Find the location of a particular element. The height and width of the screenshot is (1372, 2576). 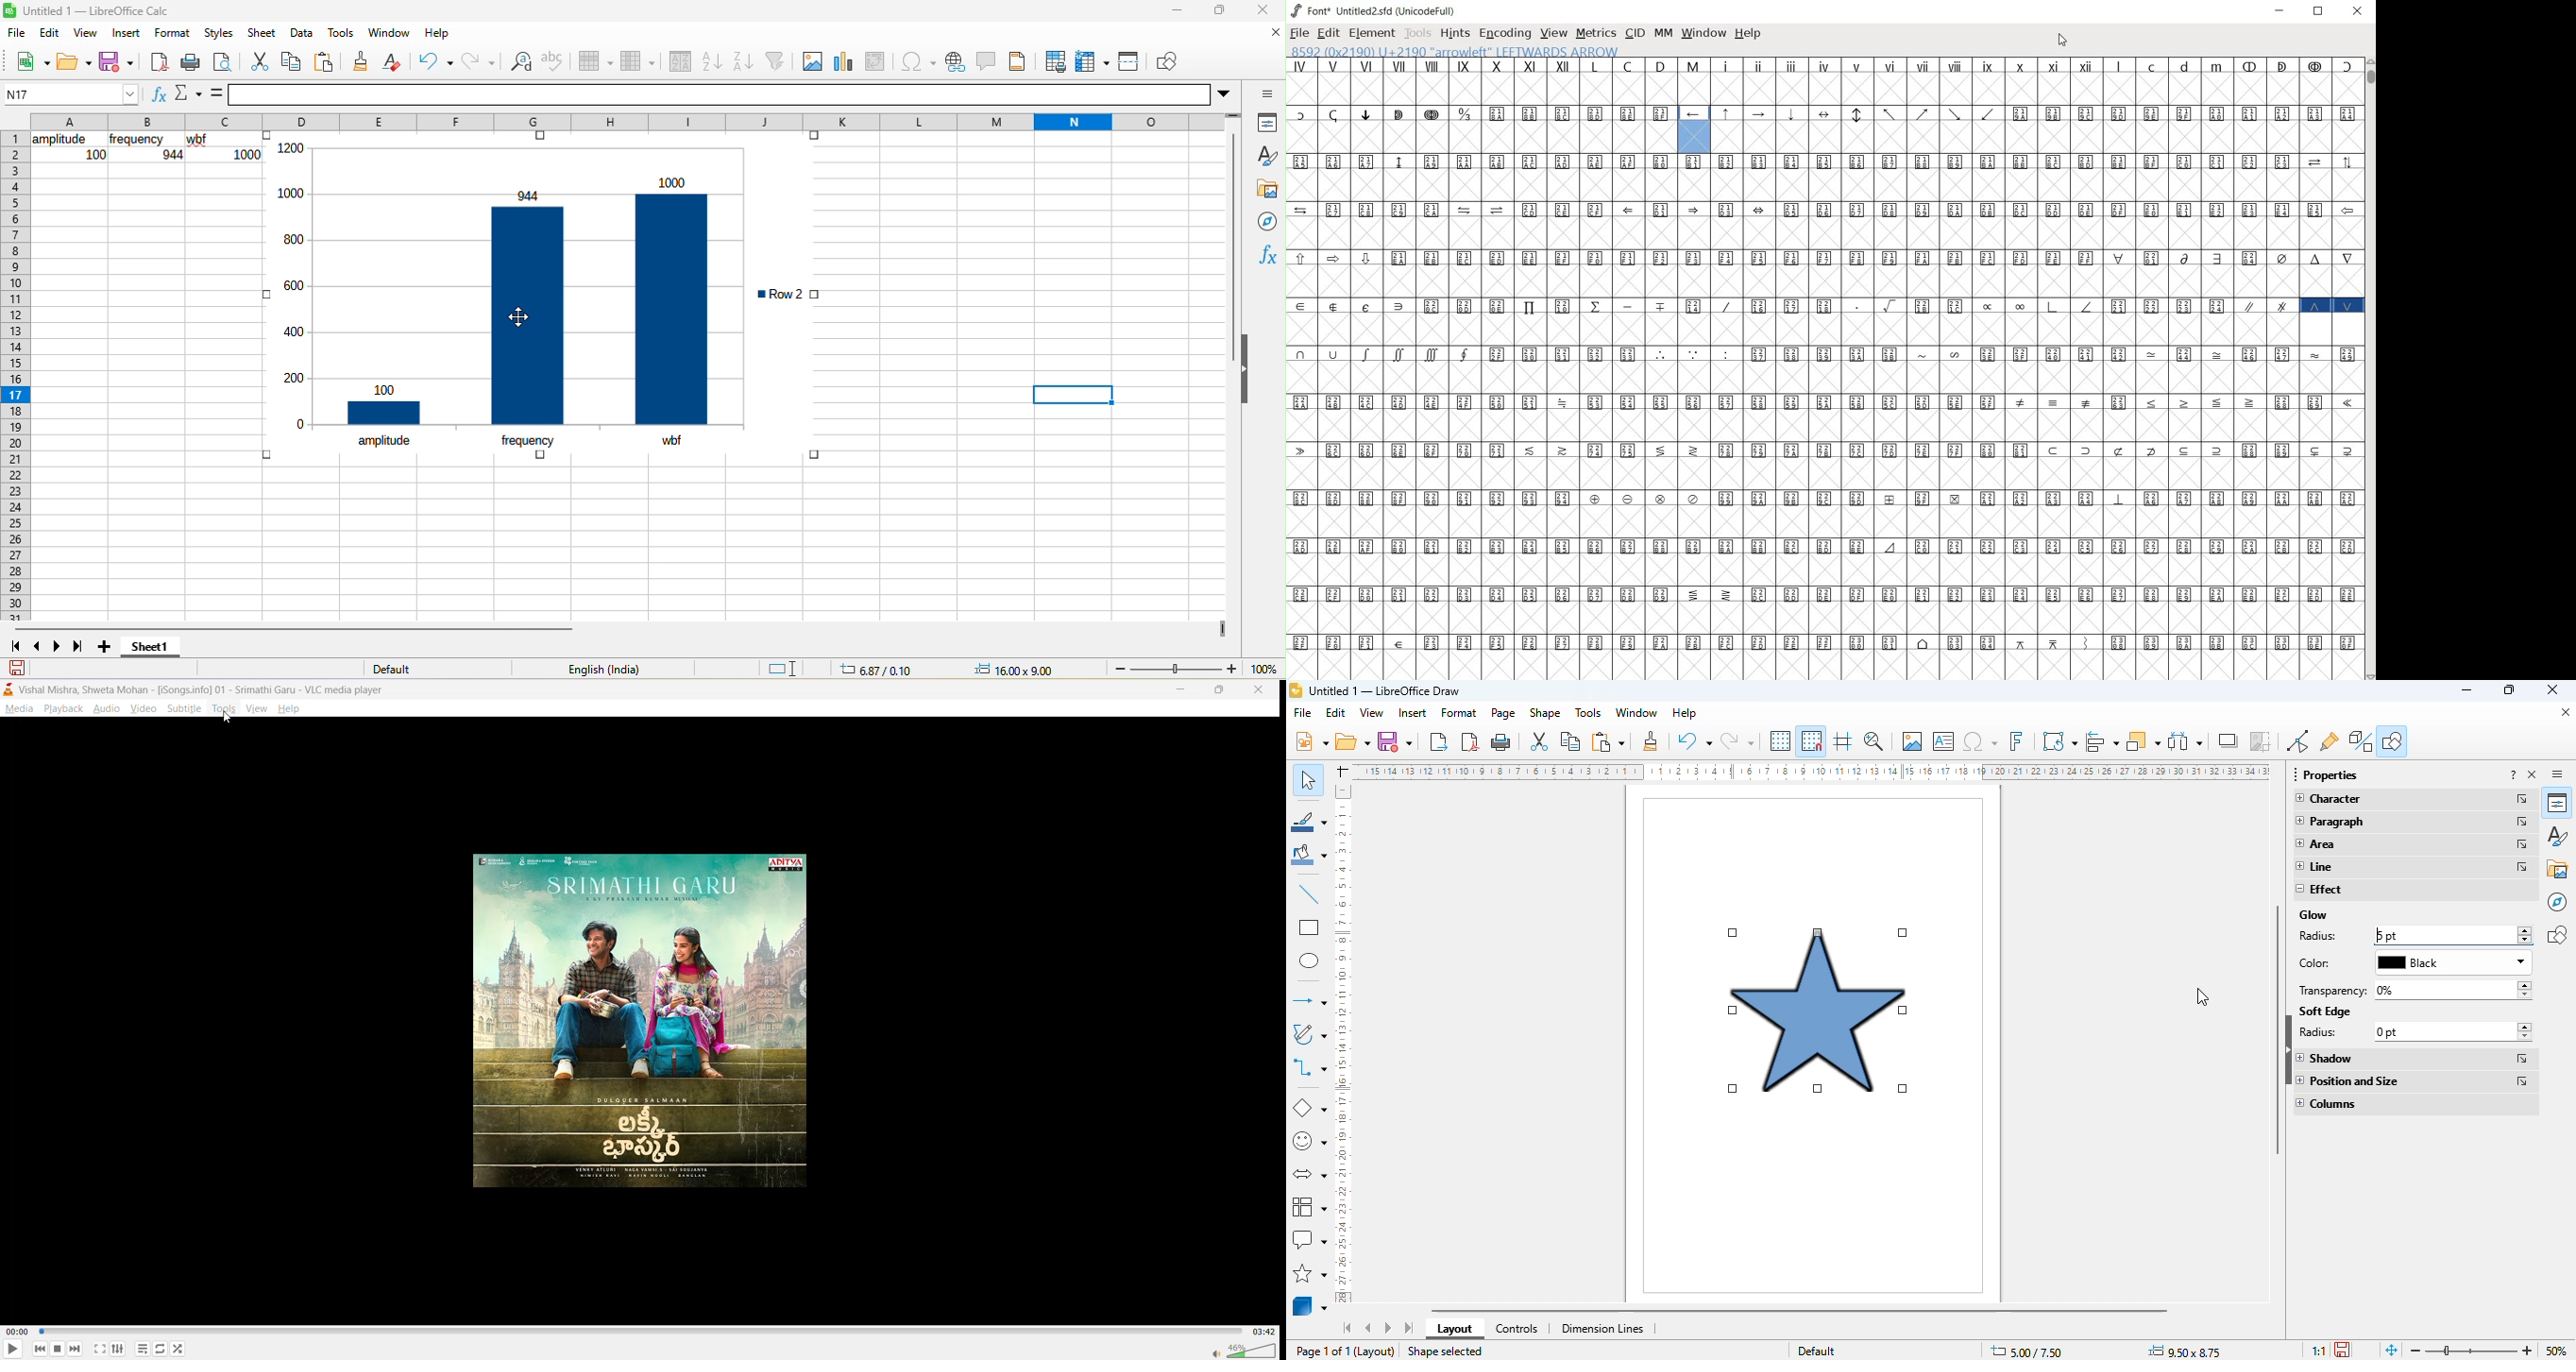

export is located at coordinates (1440, 742).